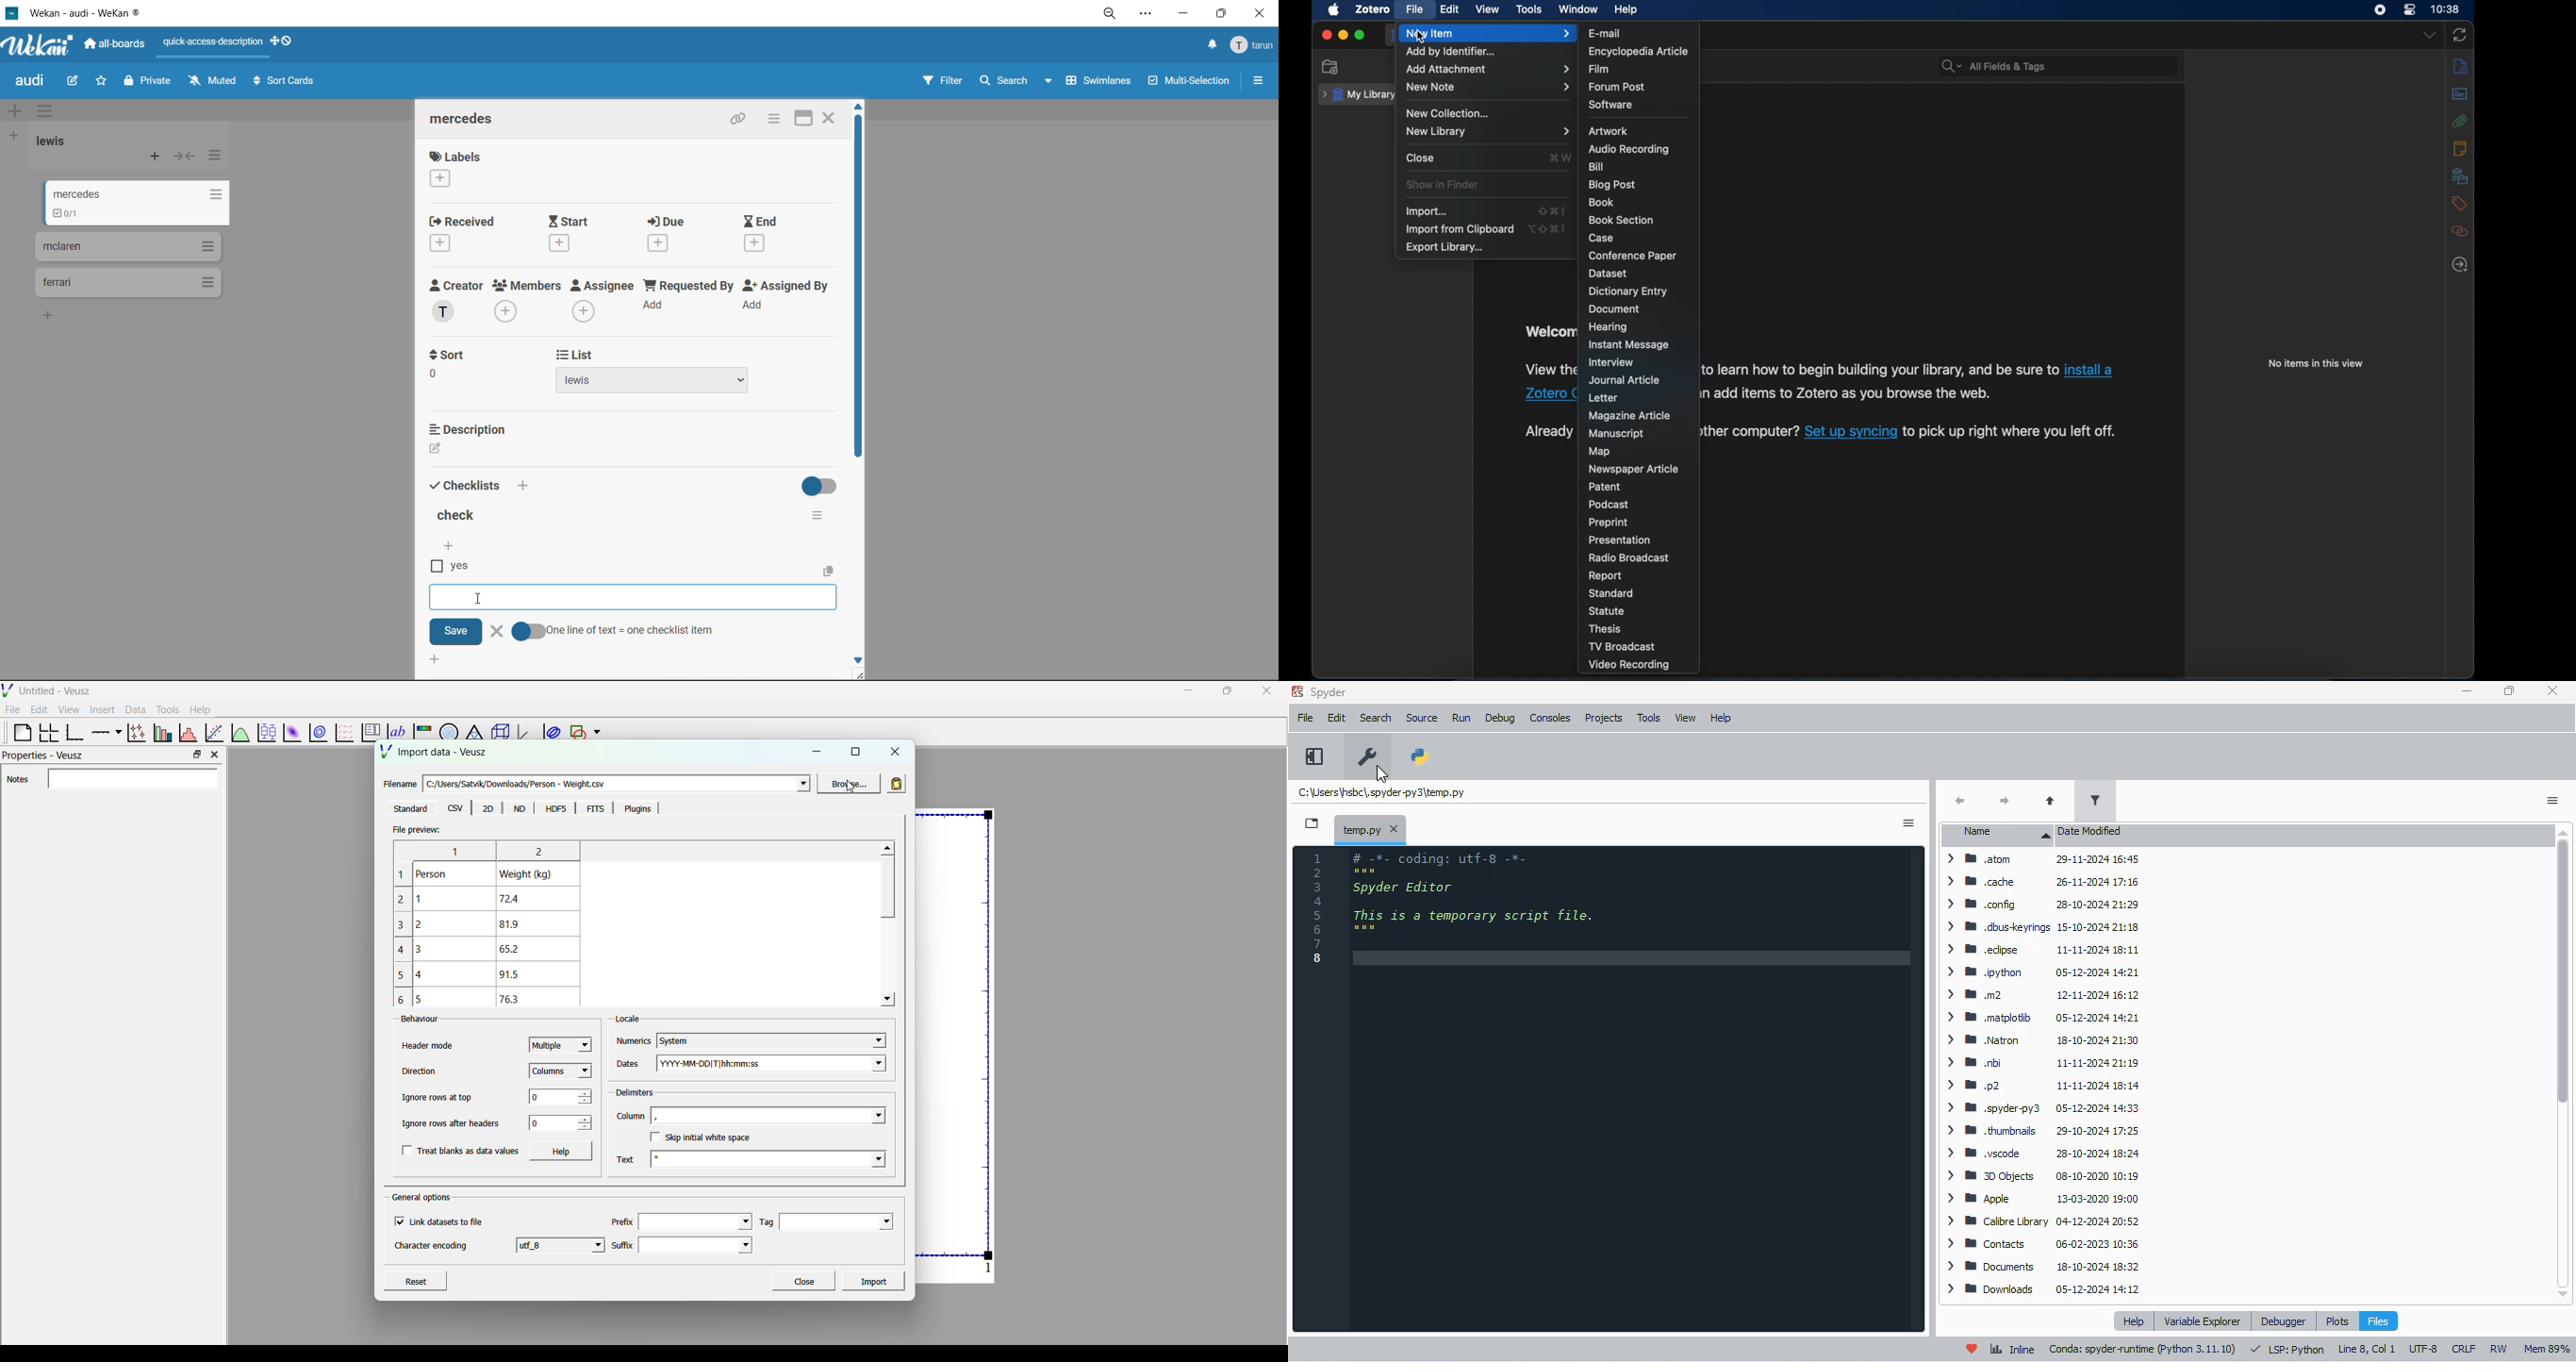 The width and height of the screenshot is (2576, 1372). What do you see at coordinates (1613, 185) in the screenshot?
I see `blog post` at bounding box center [1613, 185].